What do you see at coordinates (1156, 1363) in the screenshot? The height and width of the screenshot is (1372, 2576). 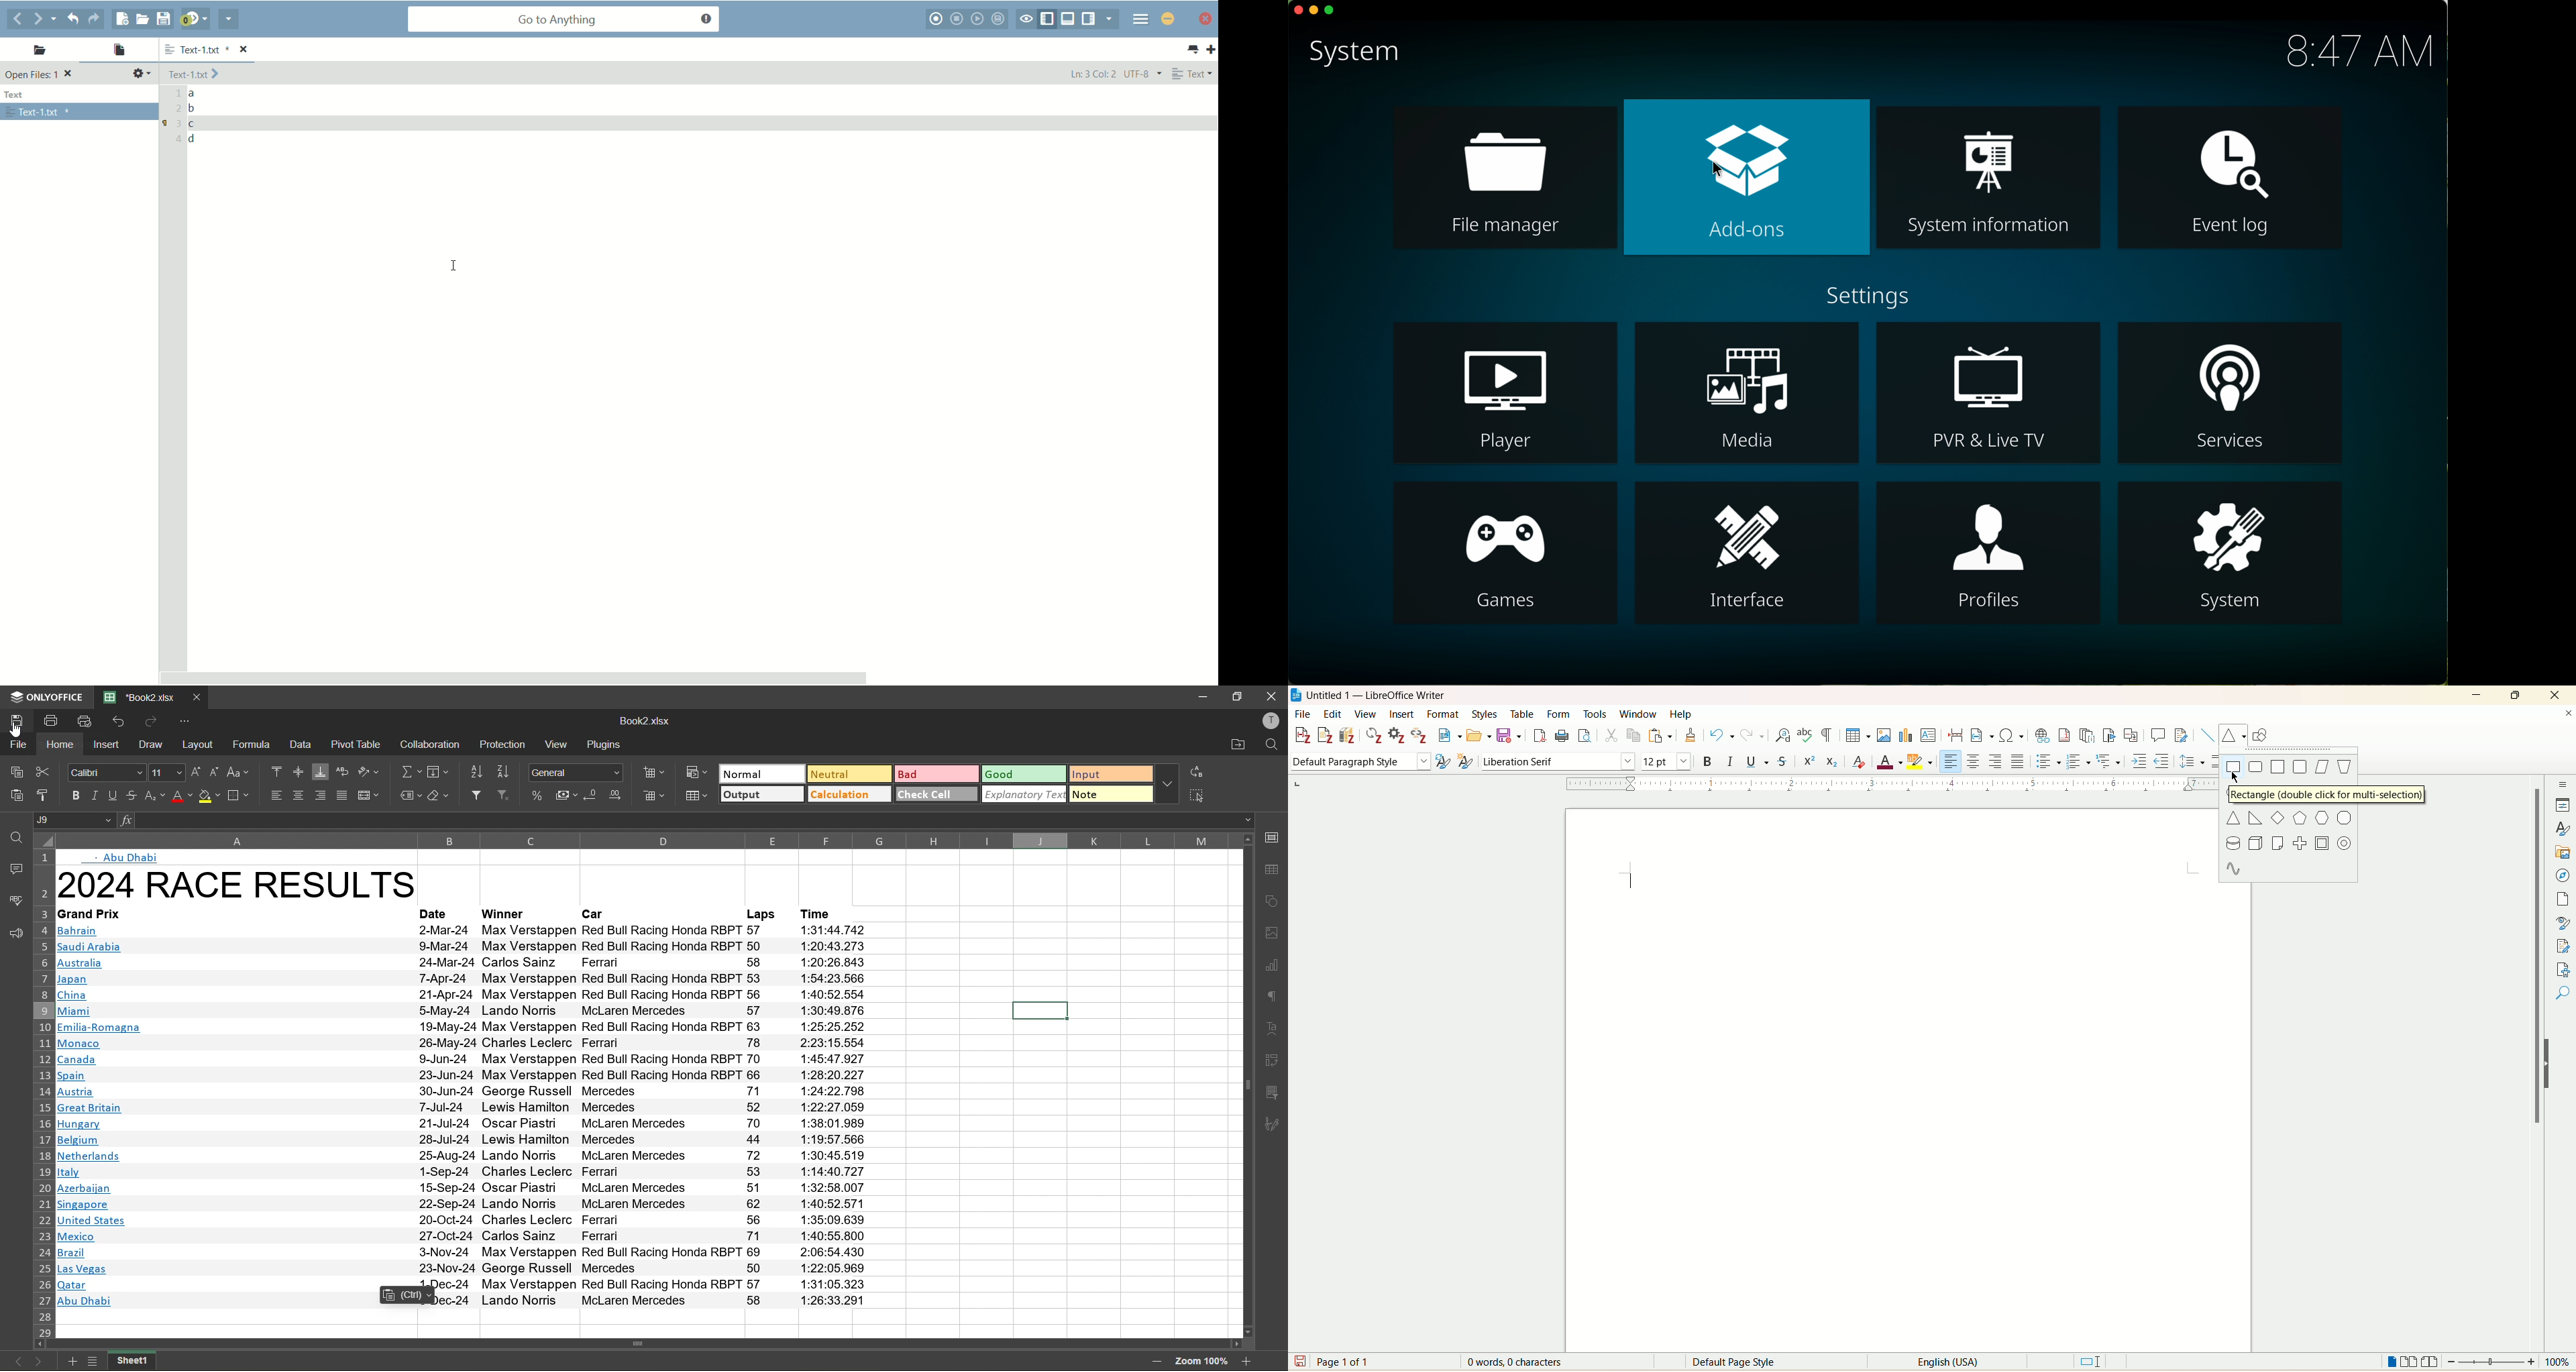 I see `zoom out` at bounding box center [1156, 1363].